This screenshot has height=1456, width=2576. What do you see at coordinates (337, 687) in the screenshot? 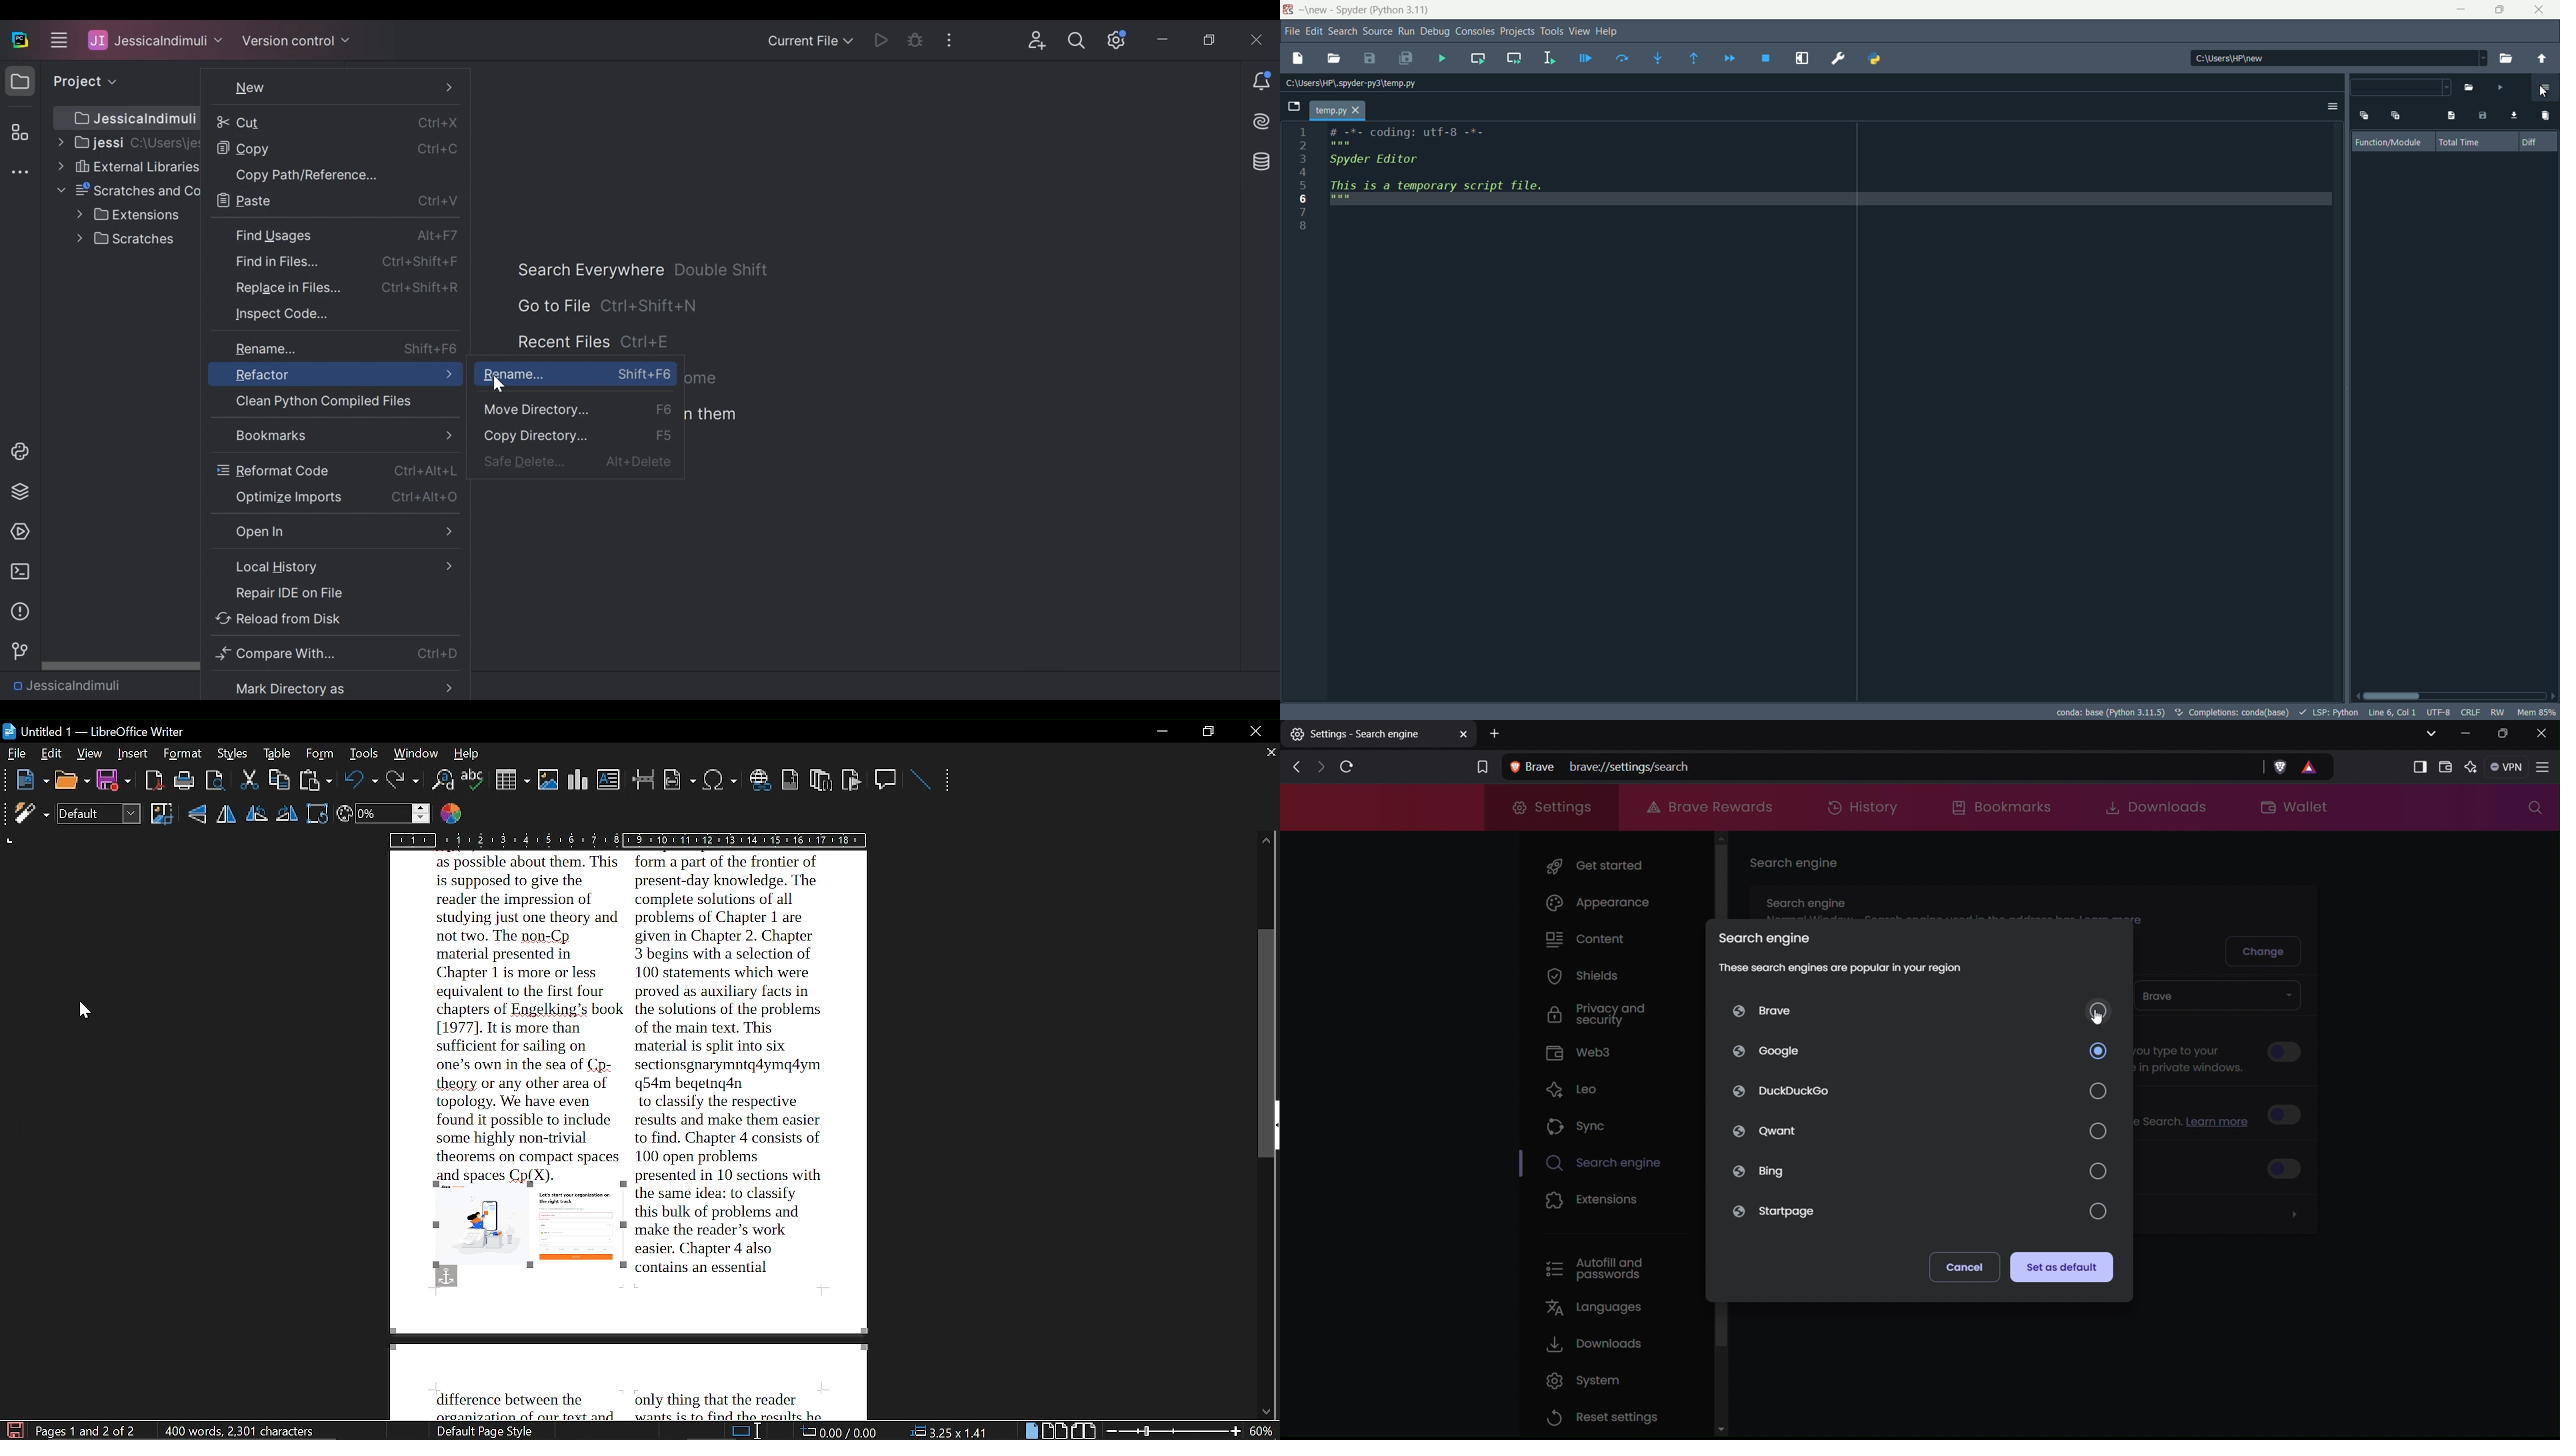
I see `Mark Directory as` at bounding box center [337, 687].